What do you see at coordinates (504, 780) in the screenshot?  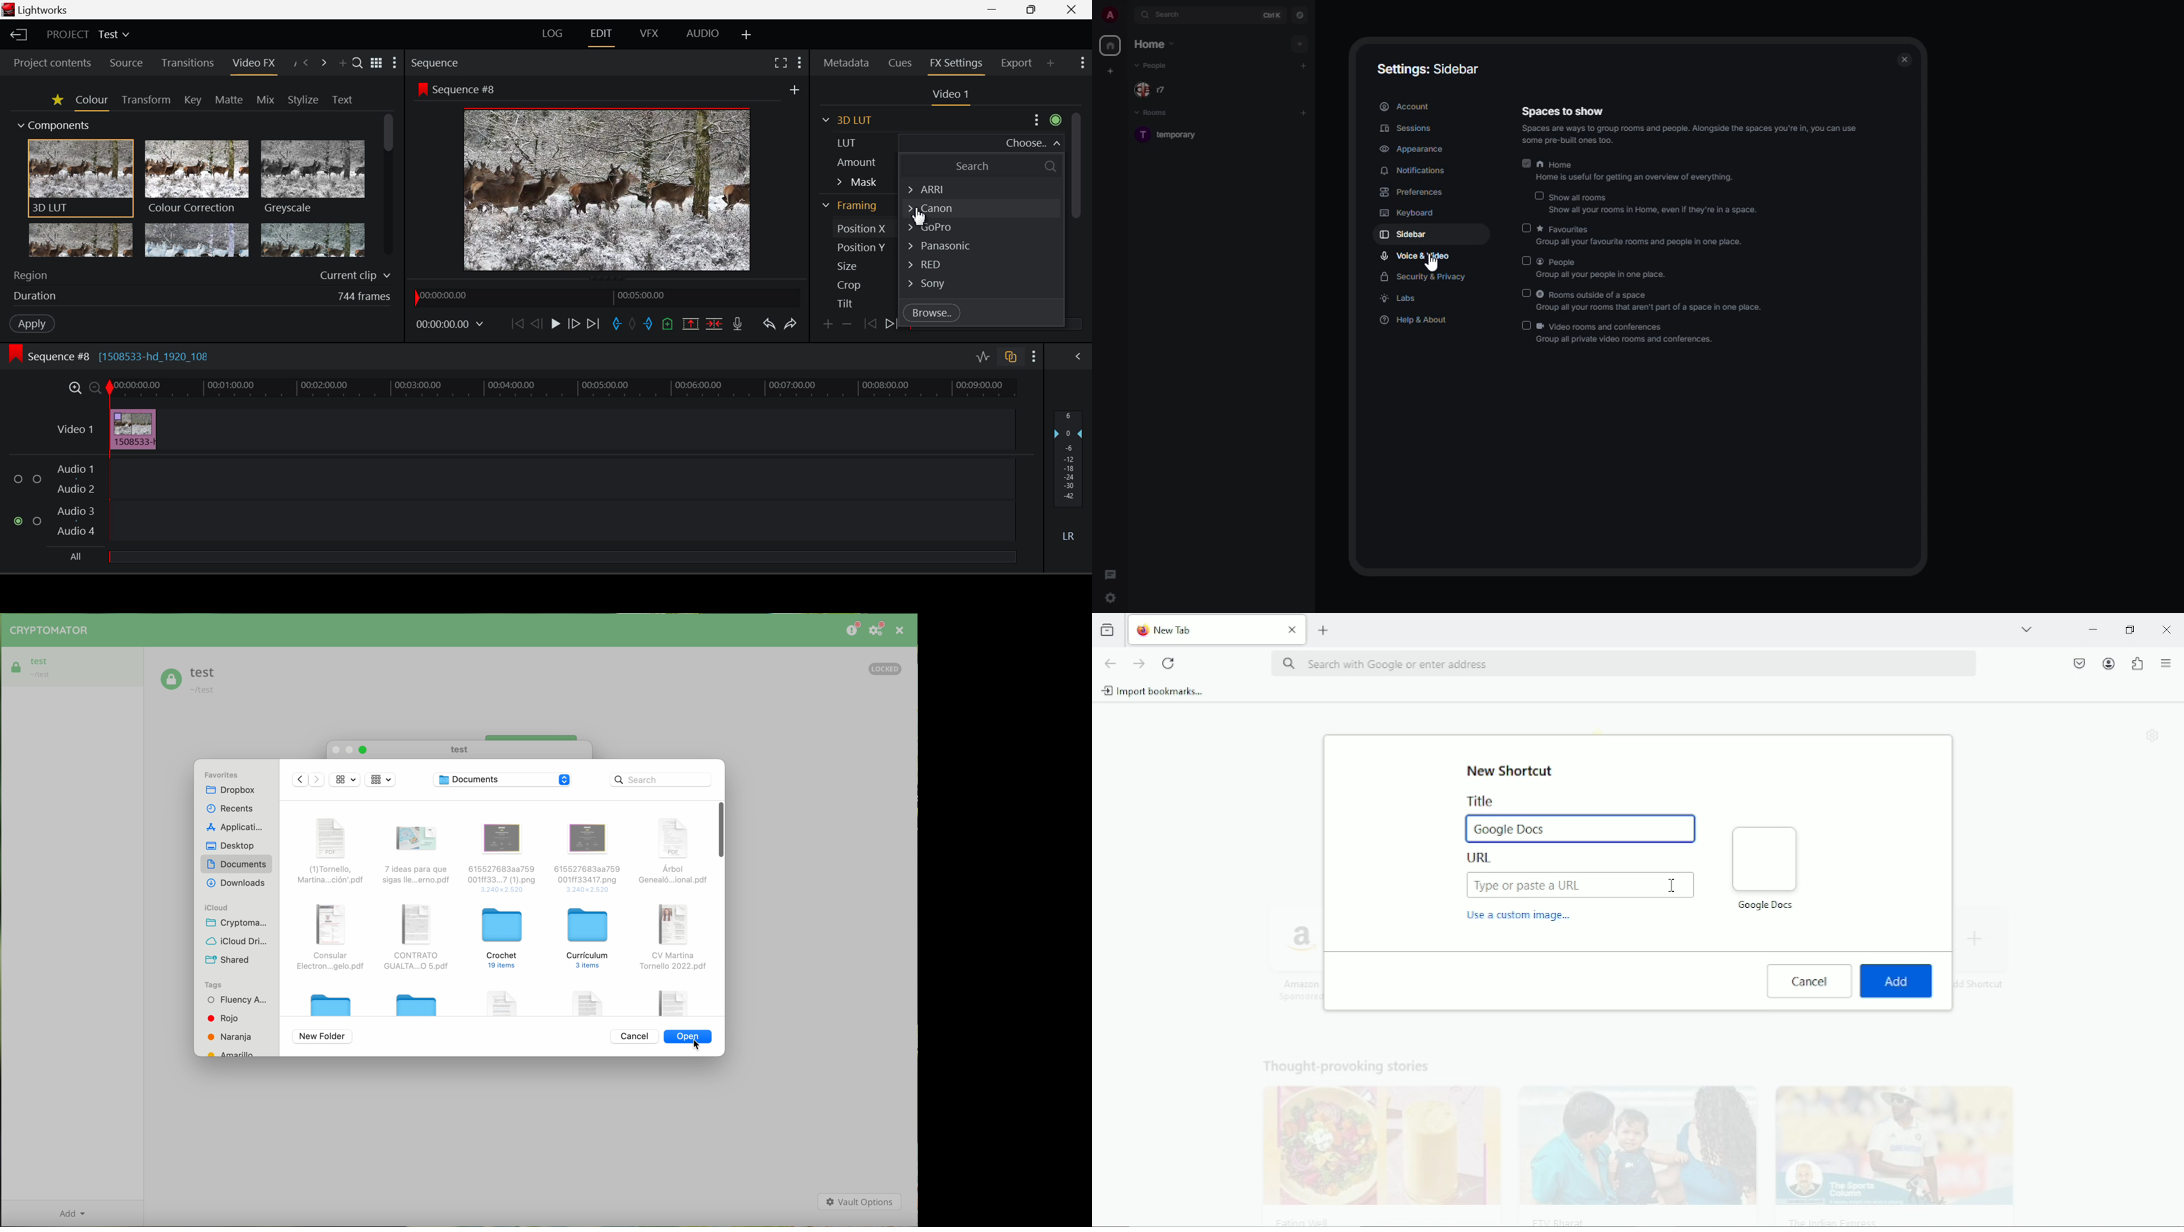 I see `Documents` at bounding box center [504, 780].